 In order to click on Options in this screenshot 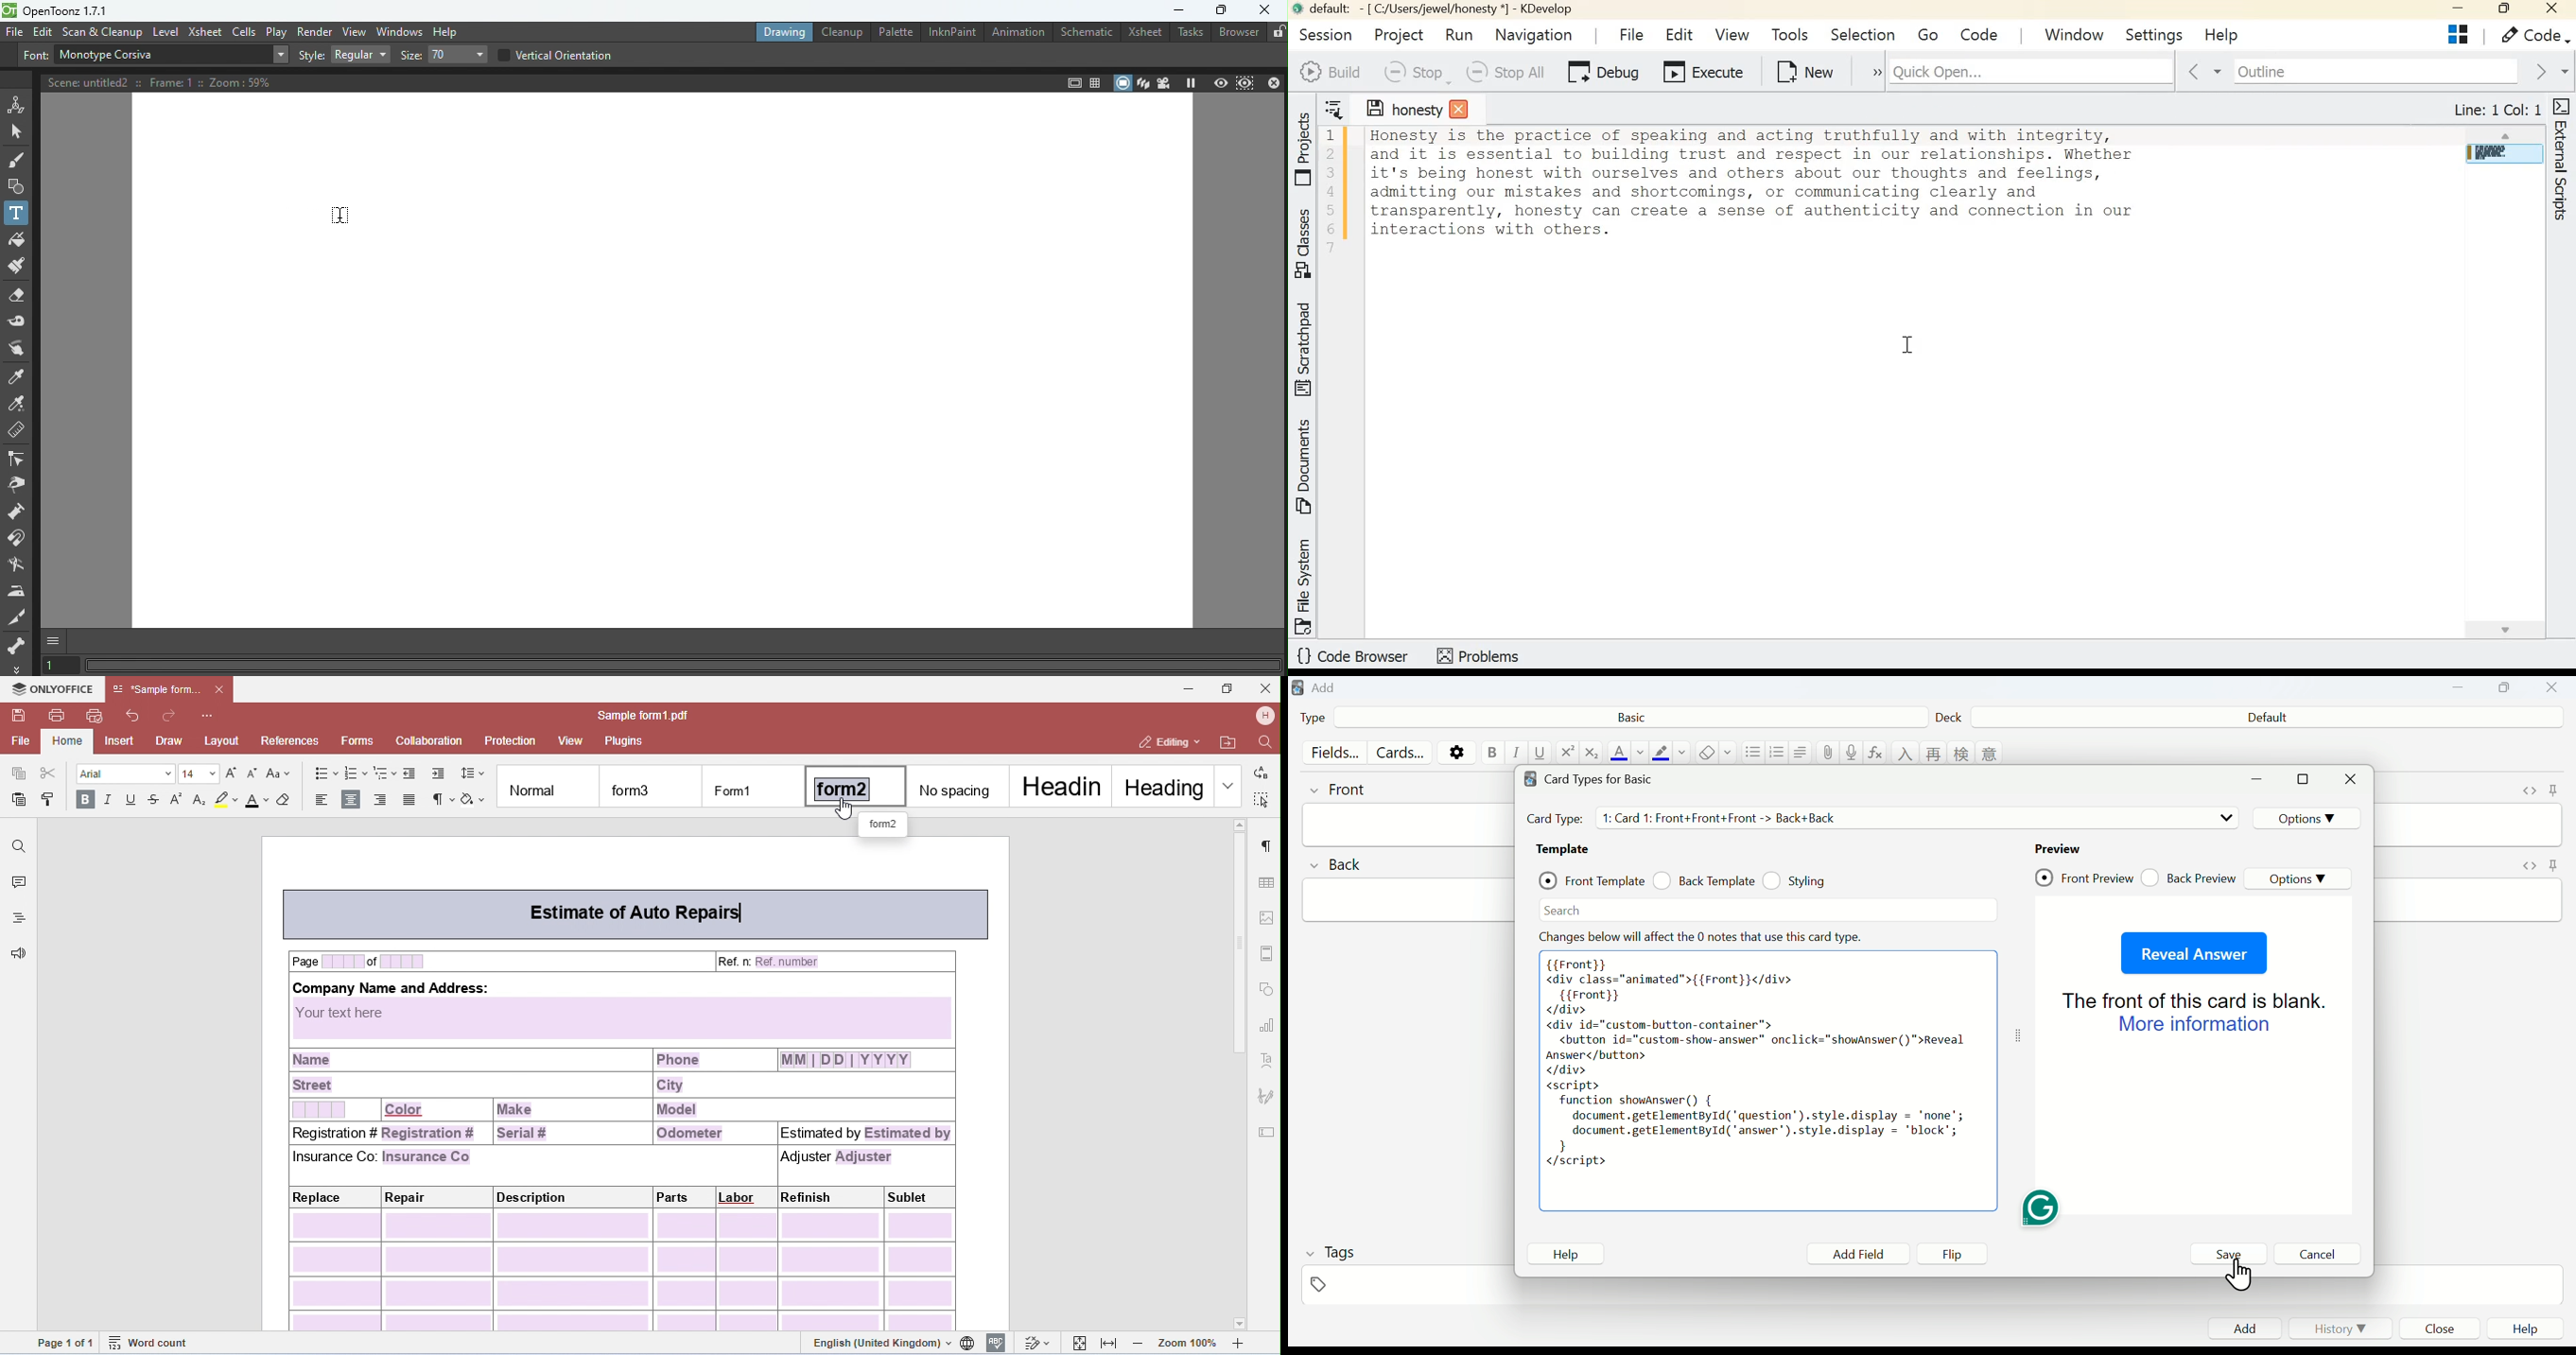, I will do `click(2298, 879)`.